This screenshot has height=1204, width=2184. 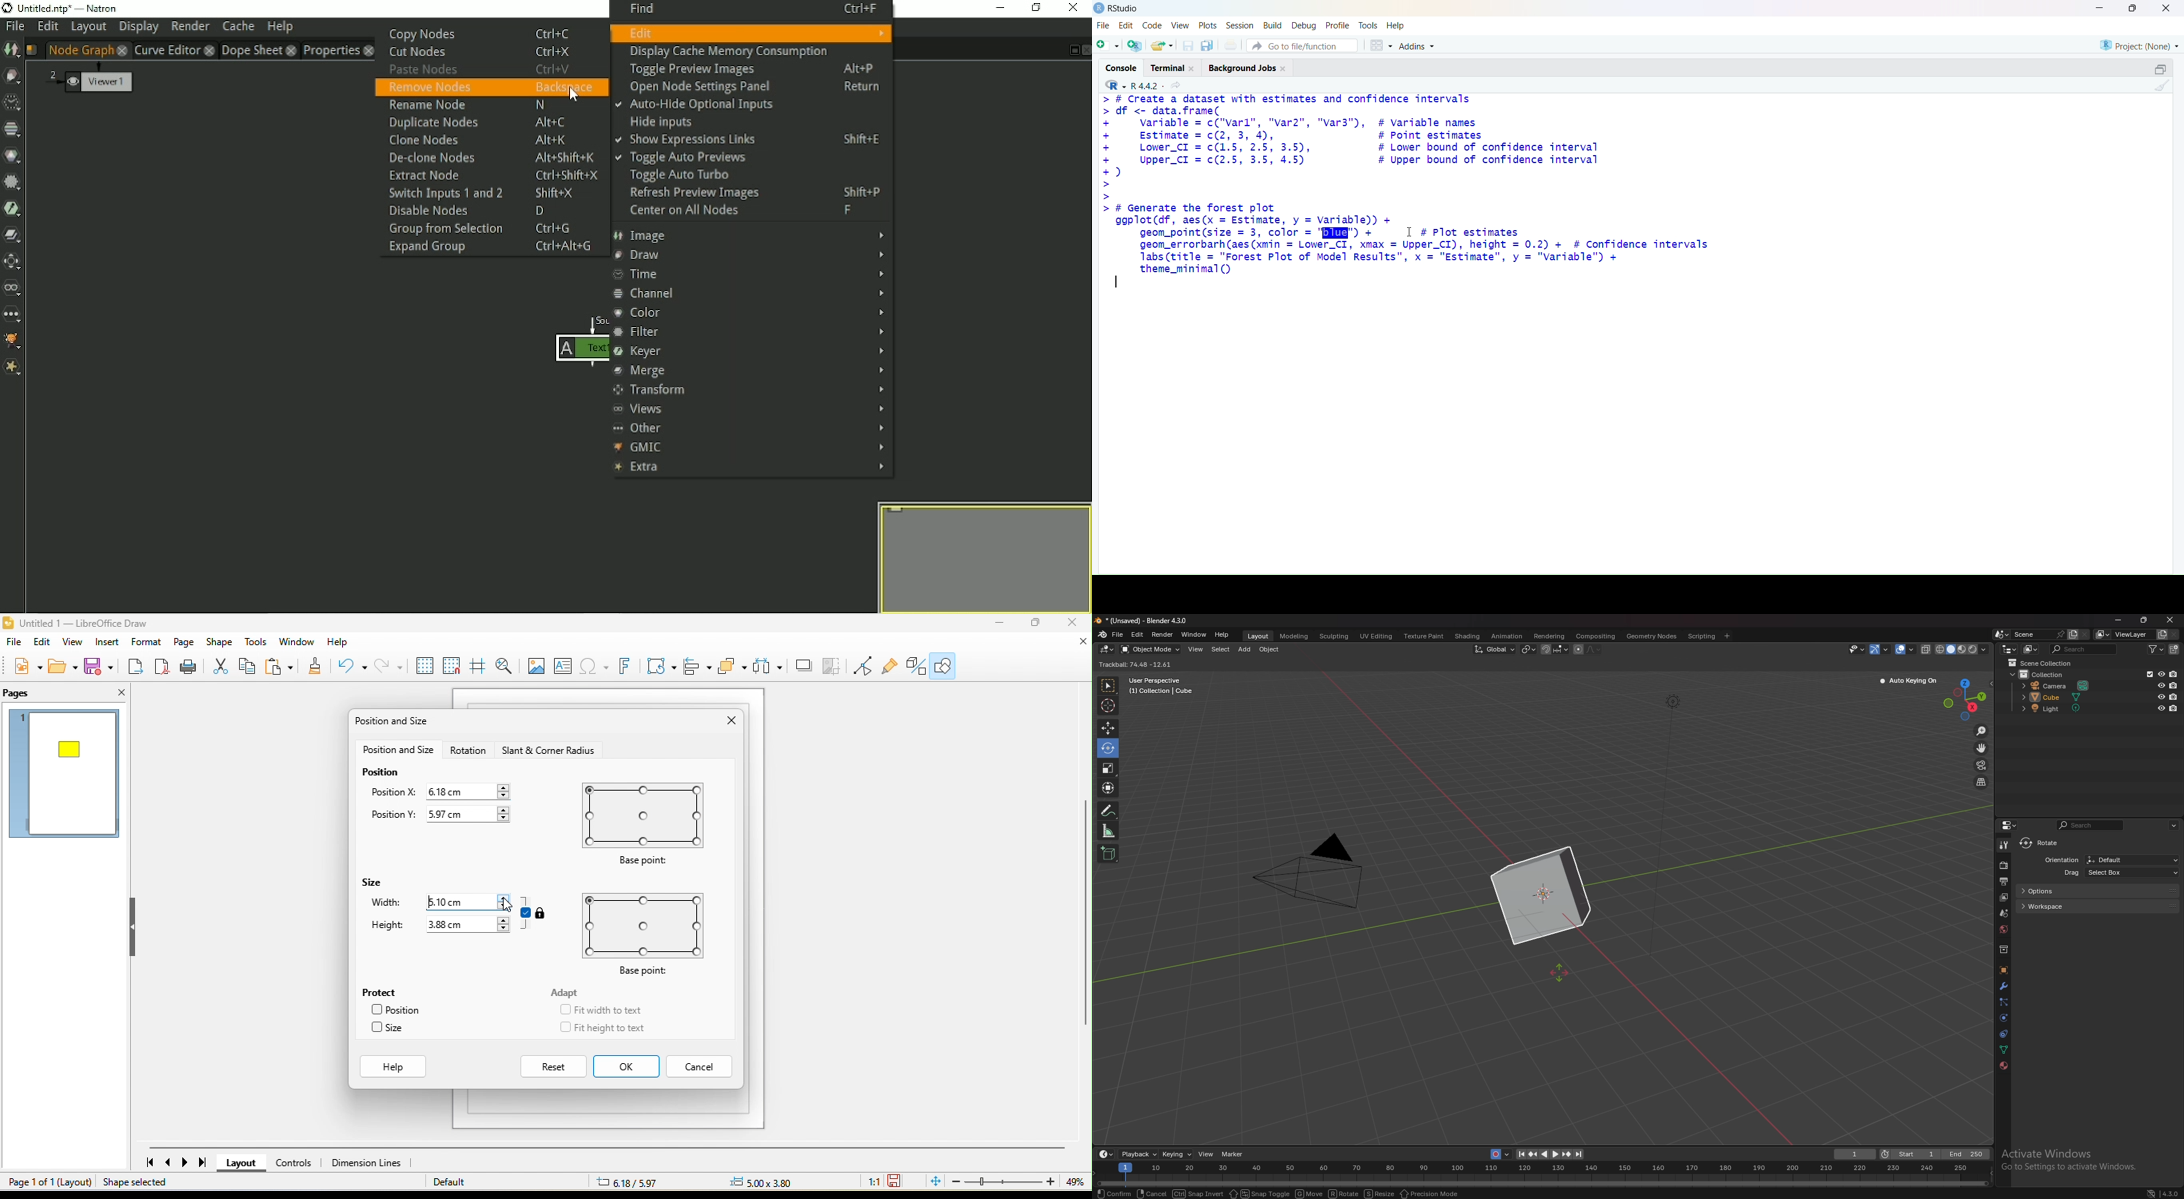 What do you see at coordinates (1208, 26) in the screenshot?
I see `Plots` at bounding box center [1208, 26].